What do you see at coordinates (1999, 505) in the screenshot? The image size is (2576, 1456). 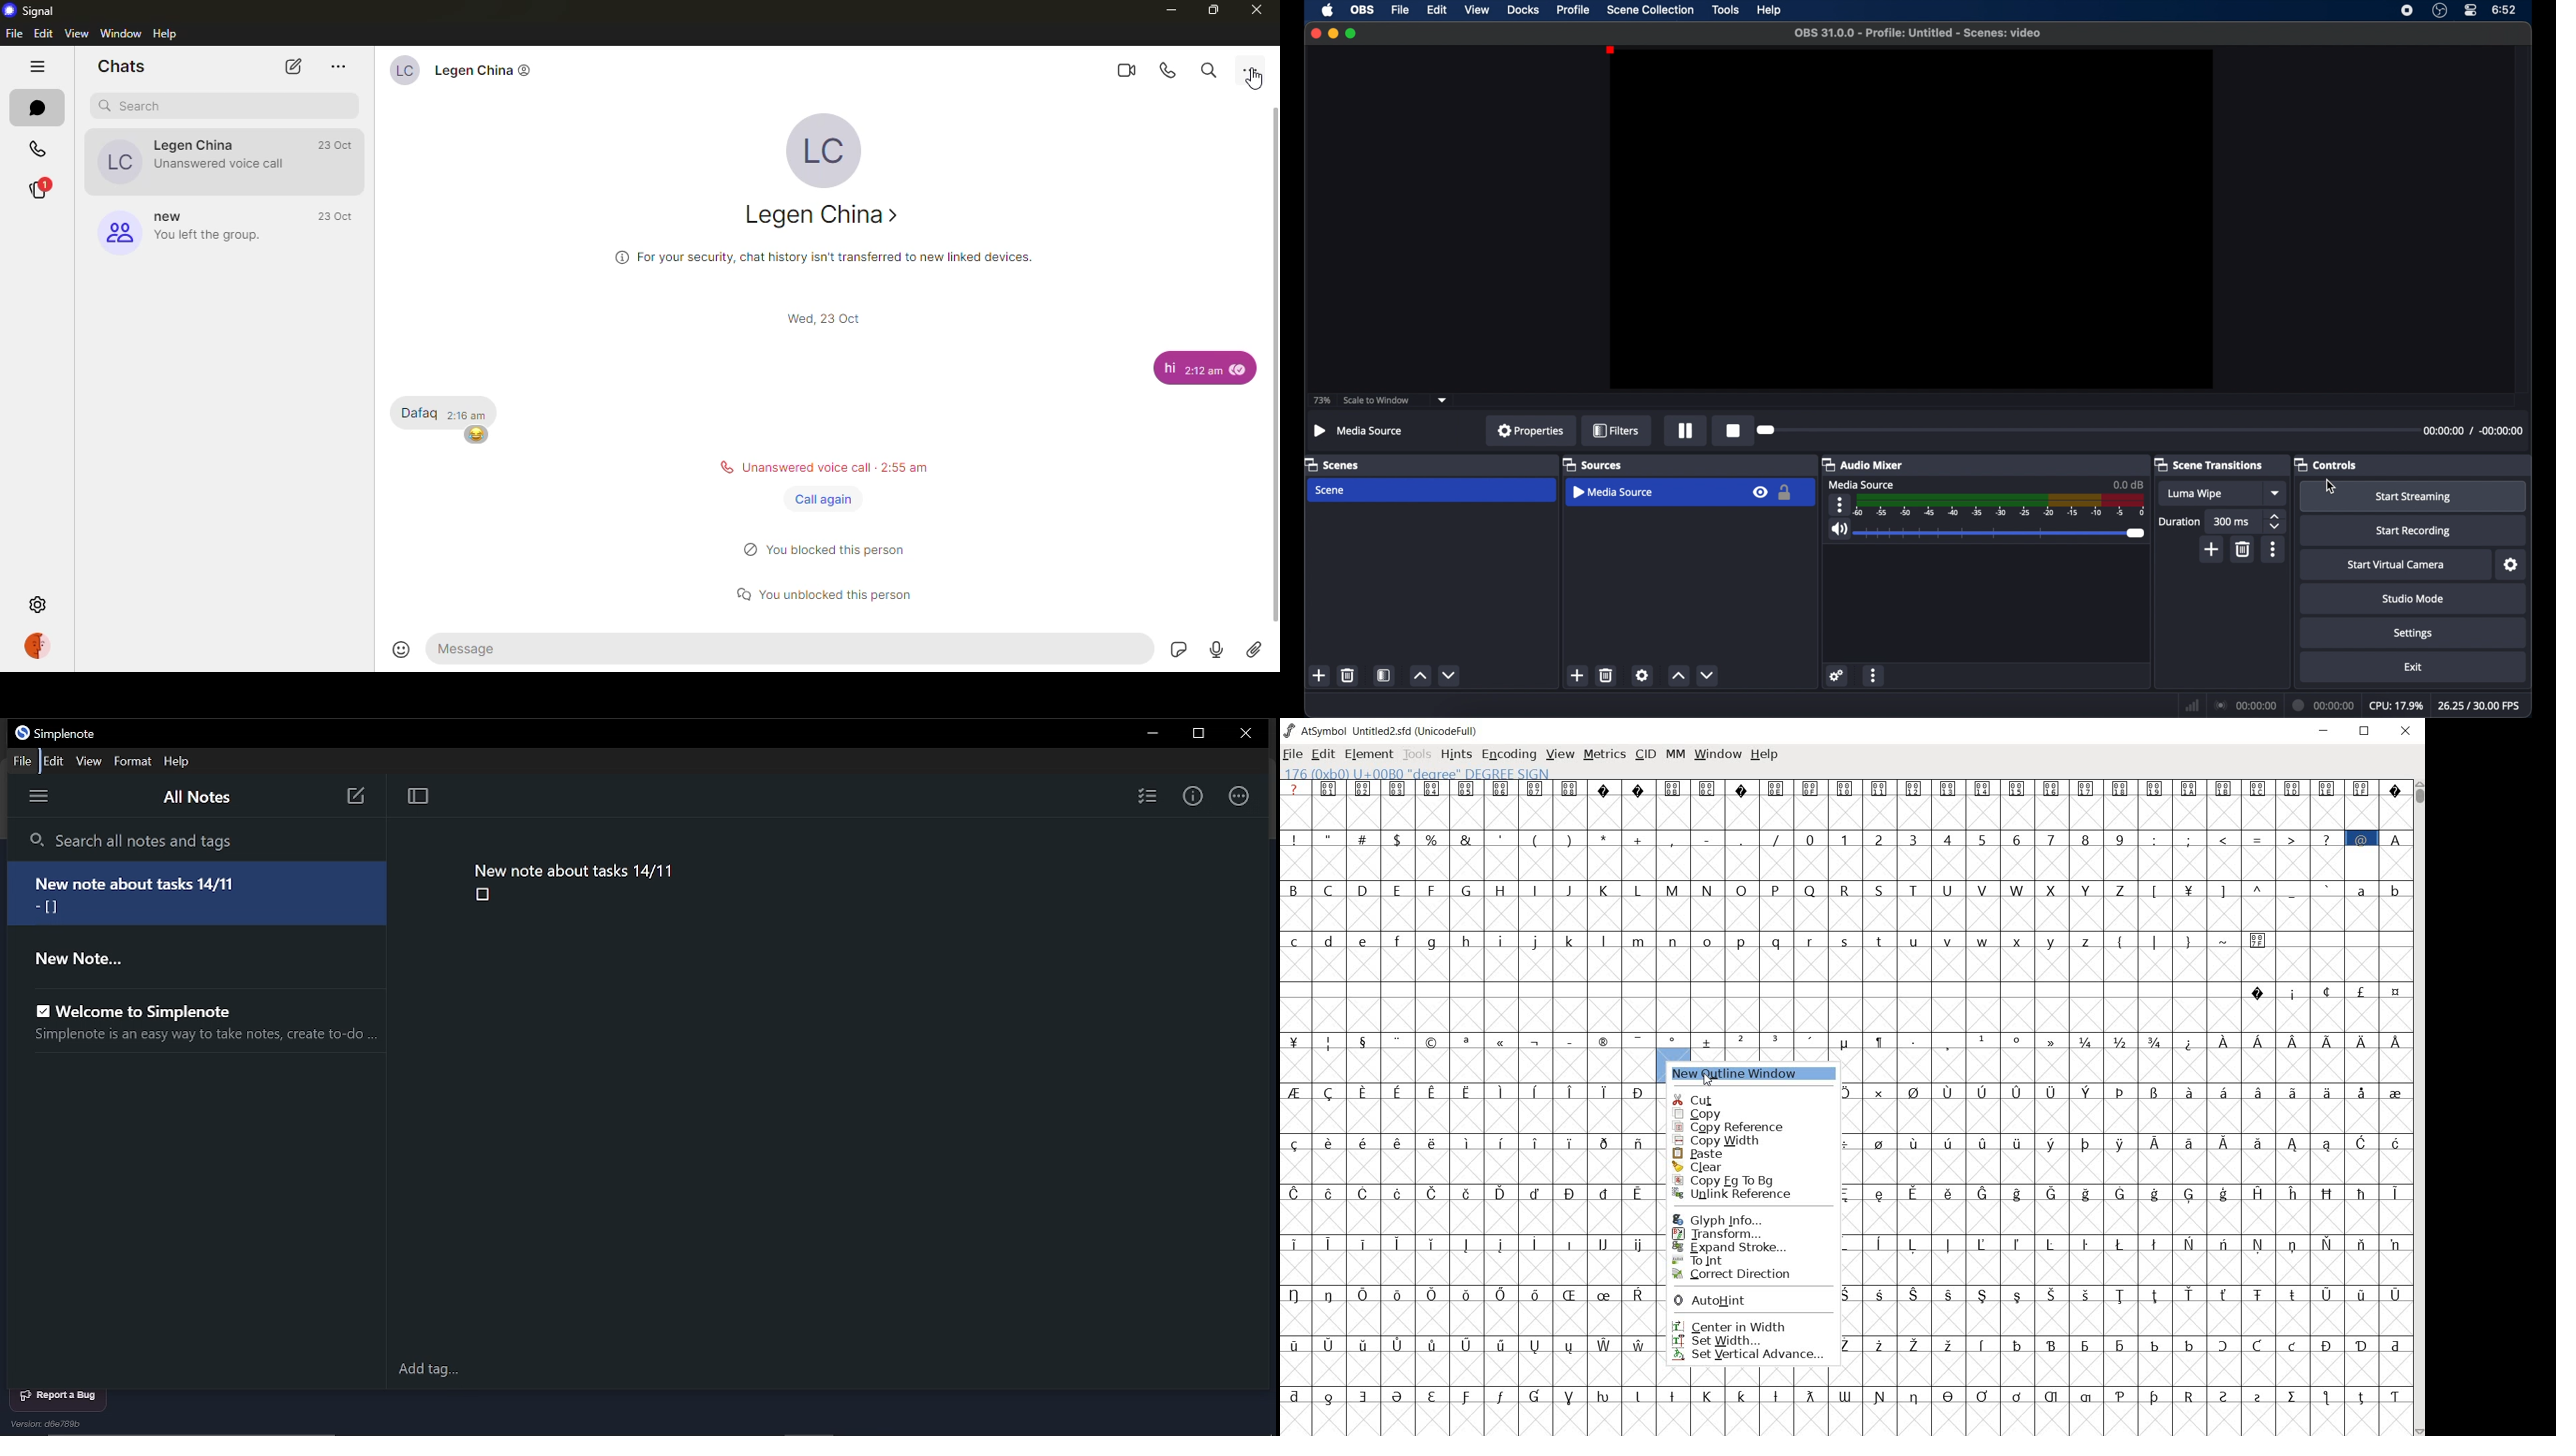 I see `timeline` at bounding box center [1999, 505].